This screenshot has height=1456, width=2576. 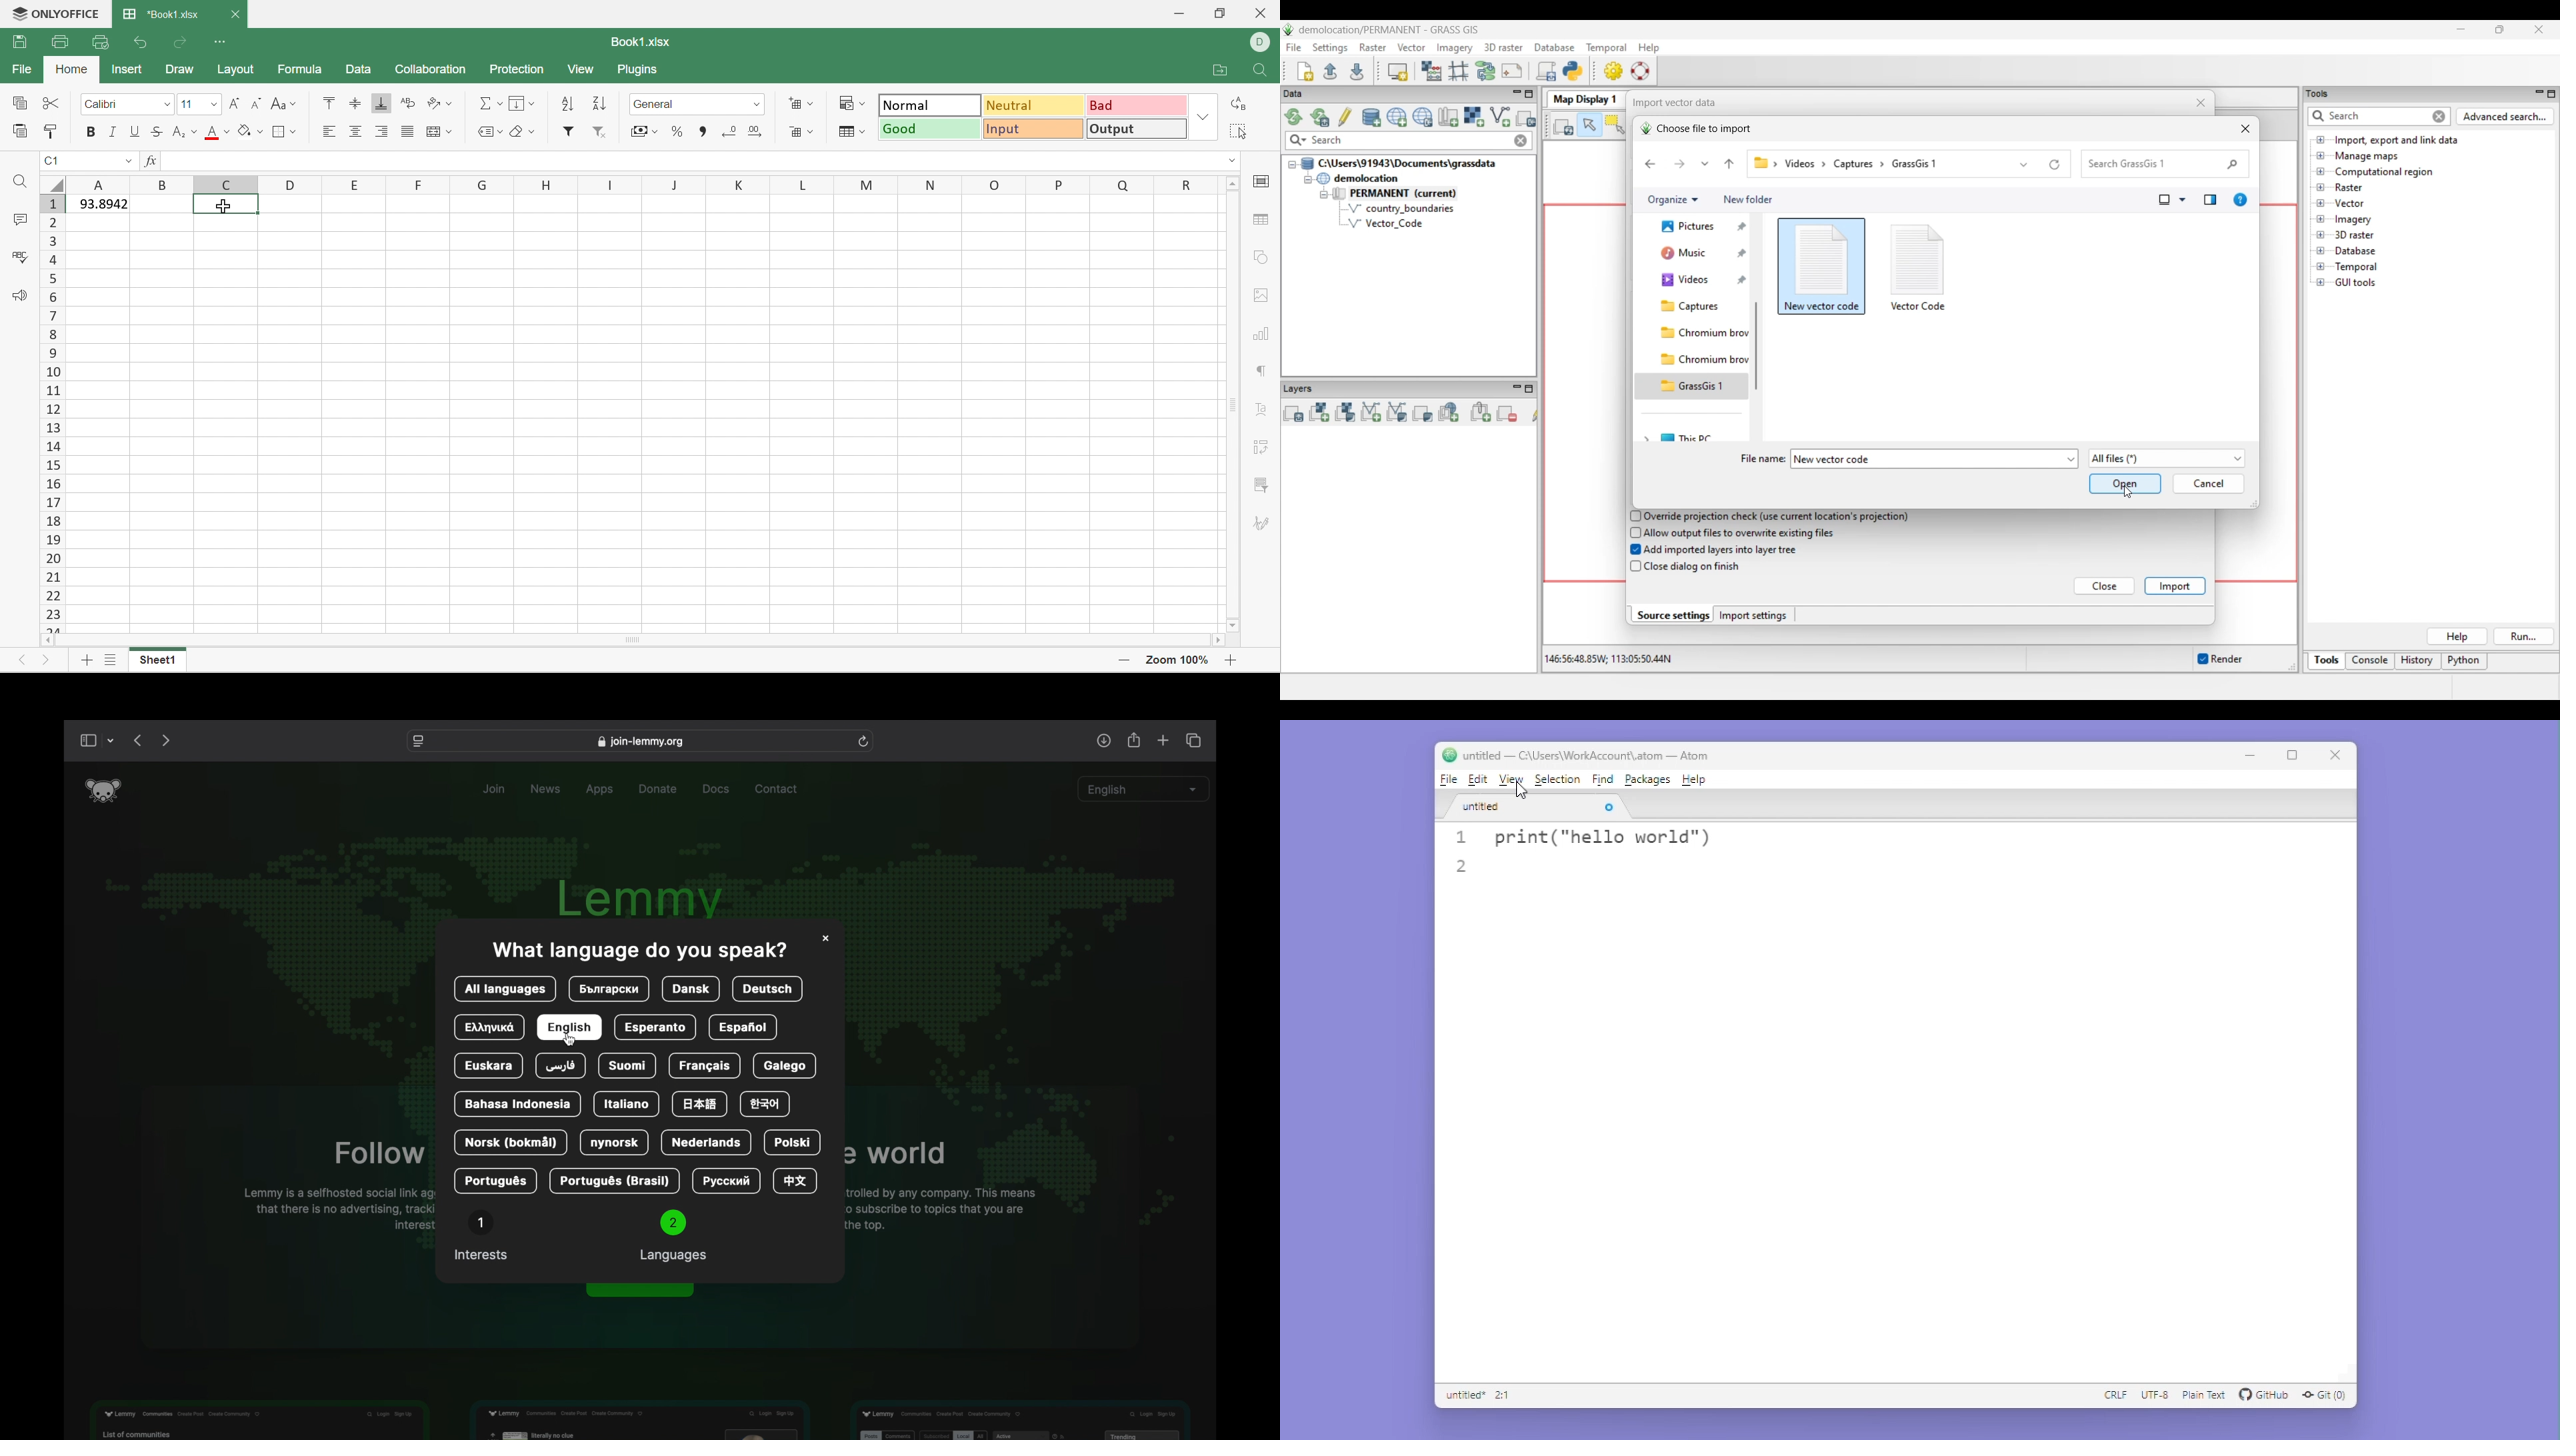 What do you see at coordinates (863, 741) in the screenshot?
I see `refresh` at bounding box center [863, 741].